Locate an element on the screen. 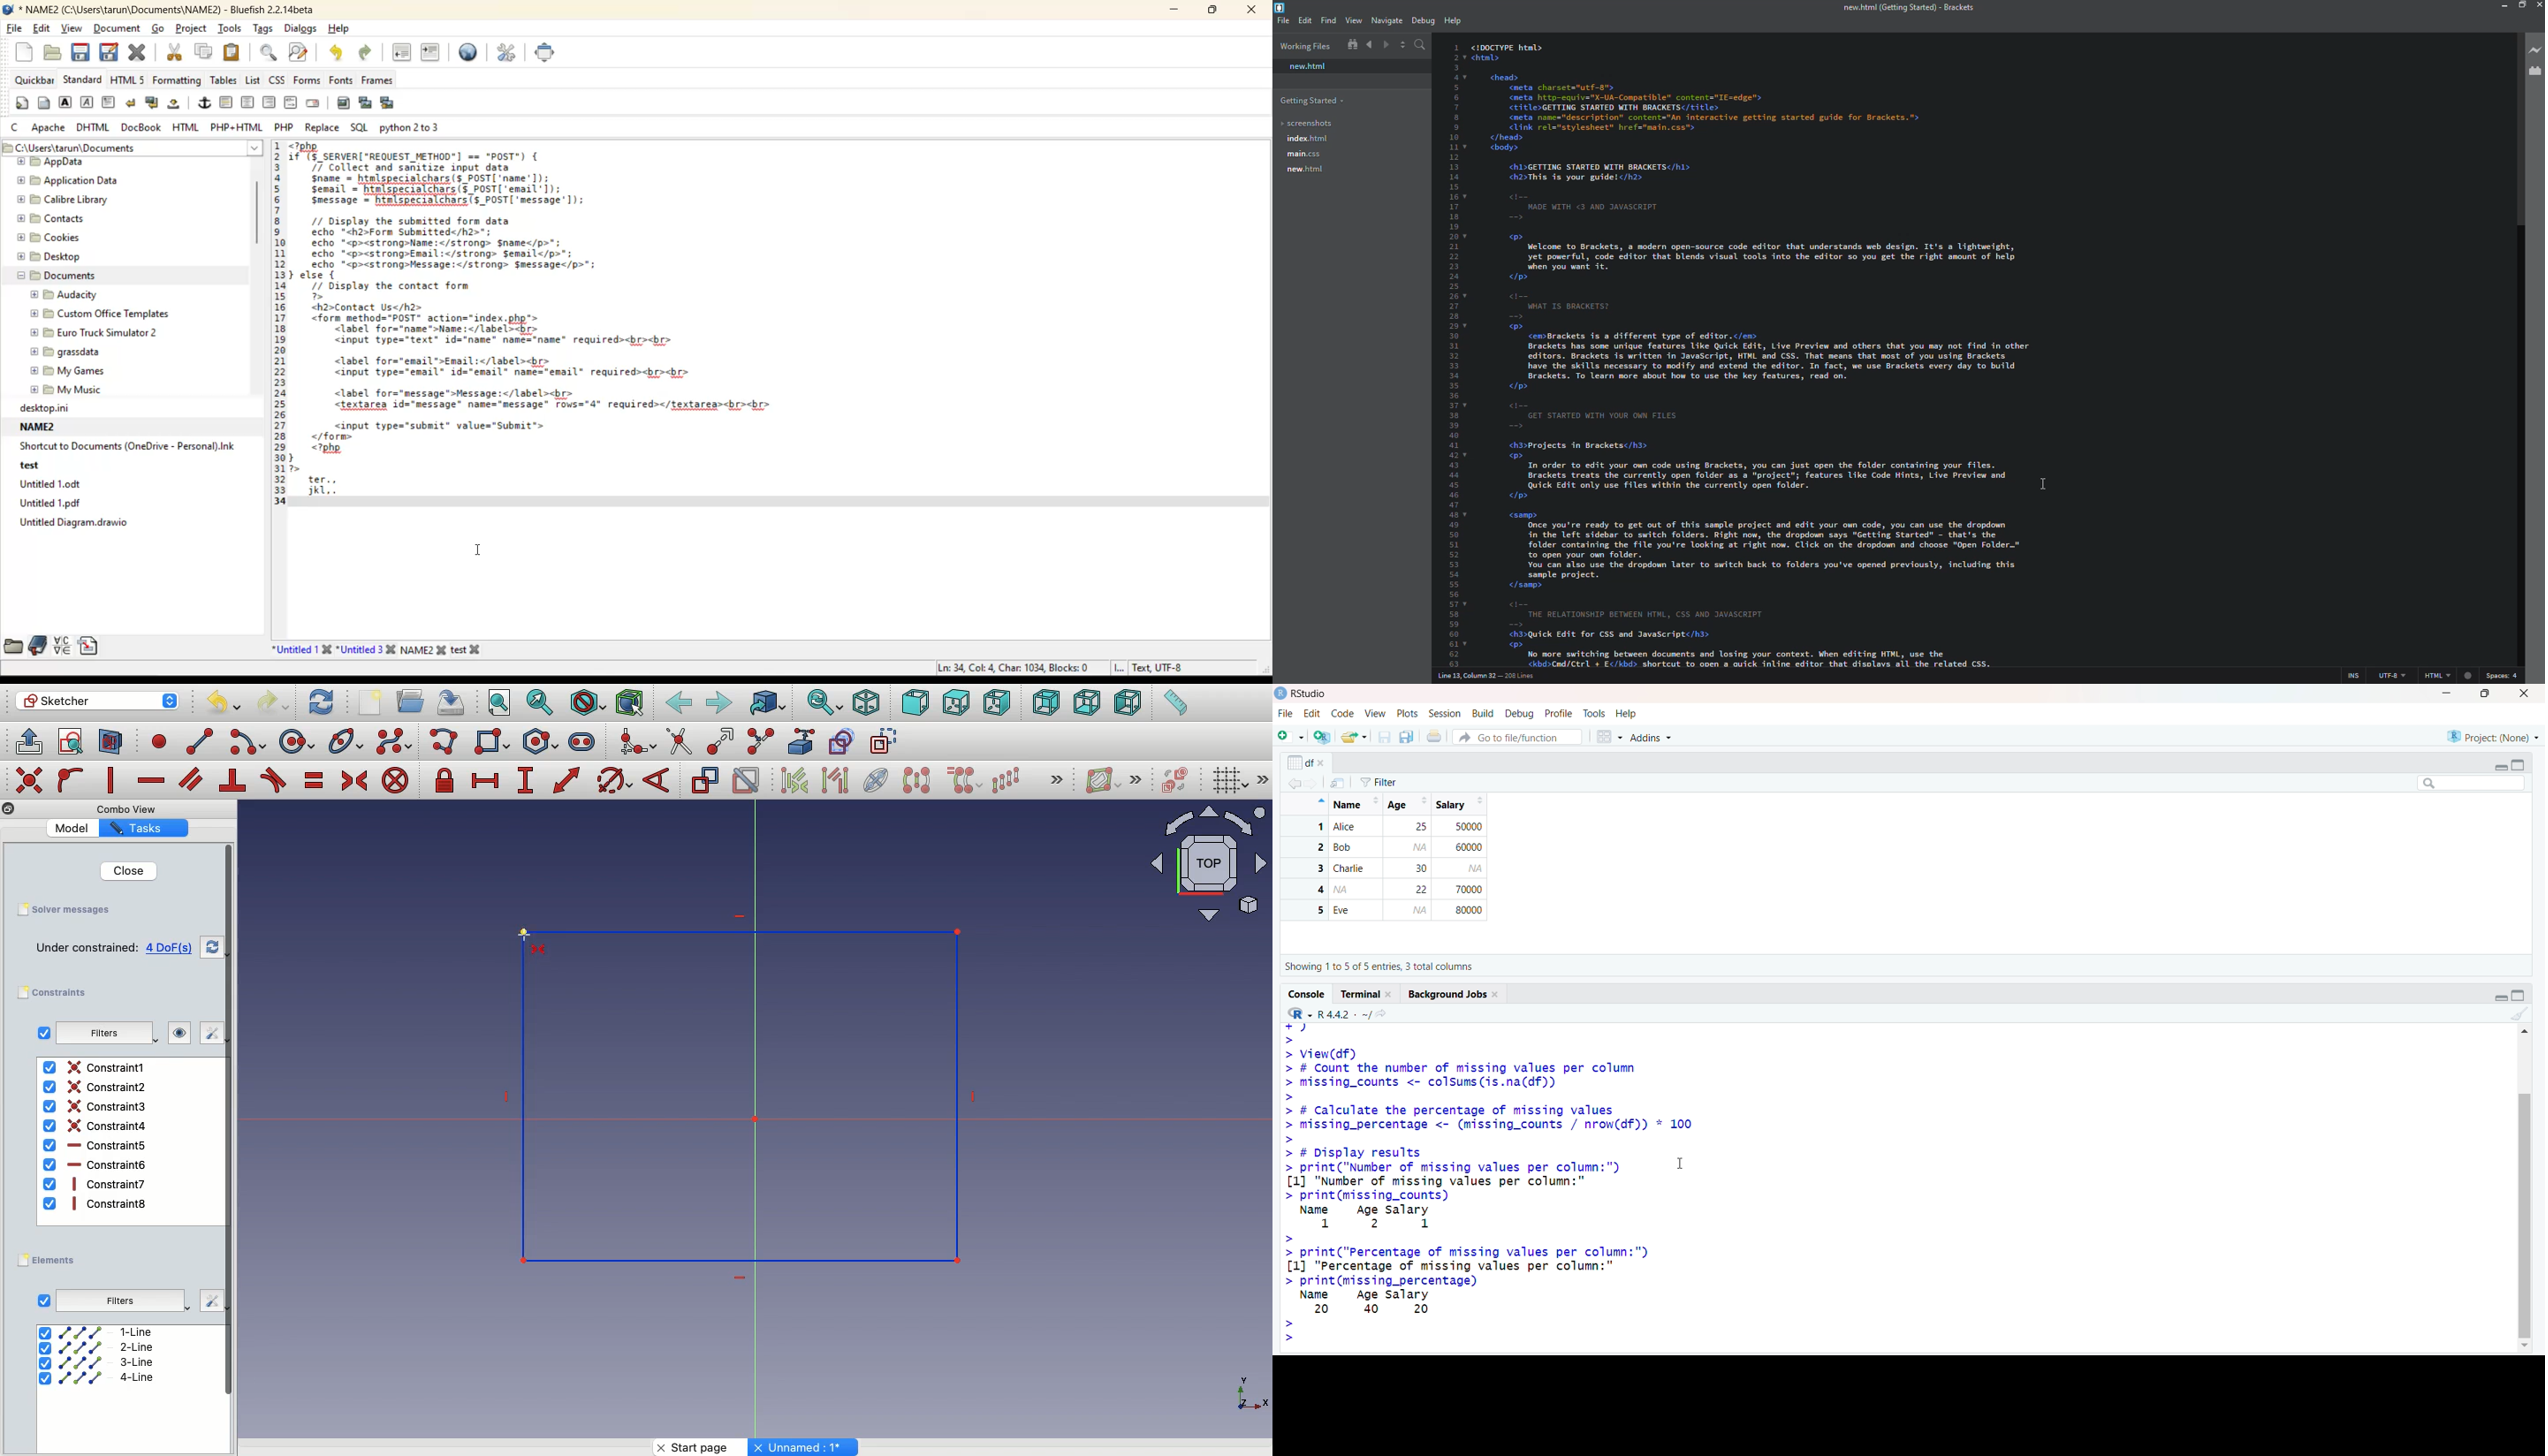  Filters is located at coordinates (119, 1301).